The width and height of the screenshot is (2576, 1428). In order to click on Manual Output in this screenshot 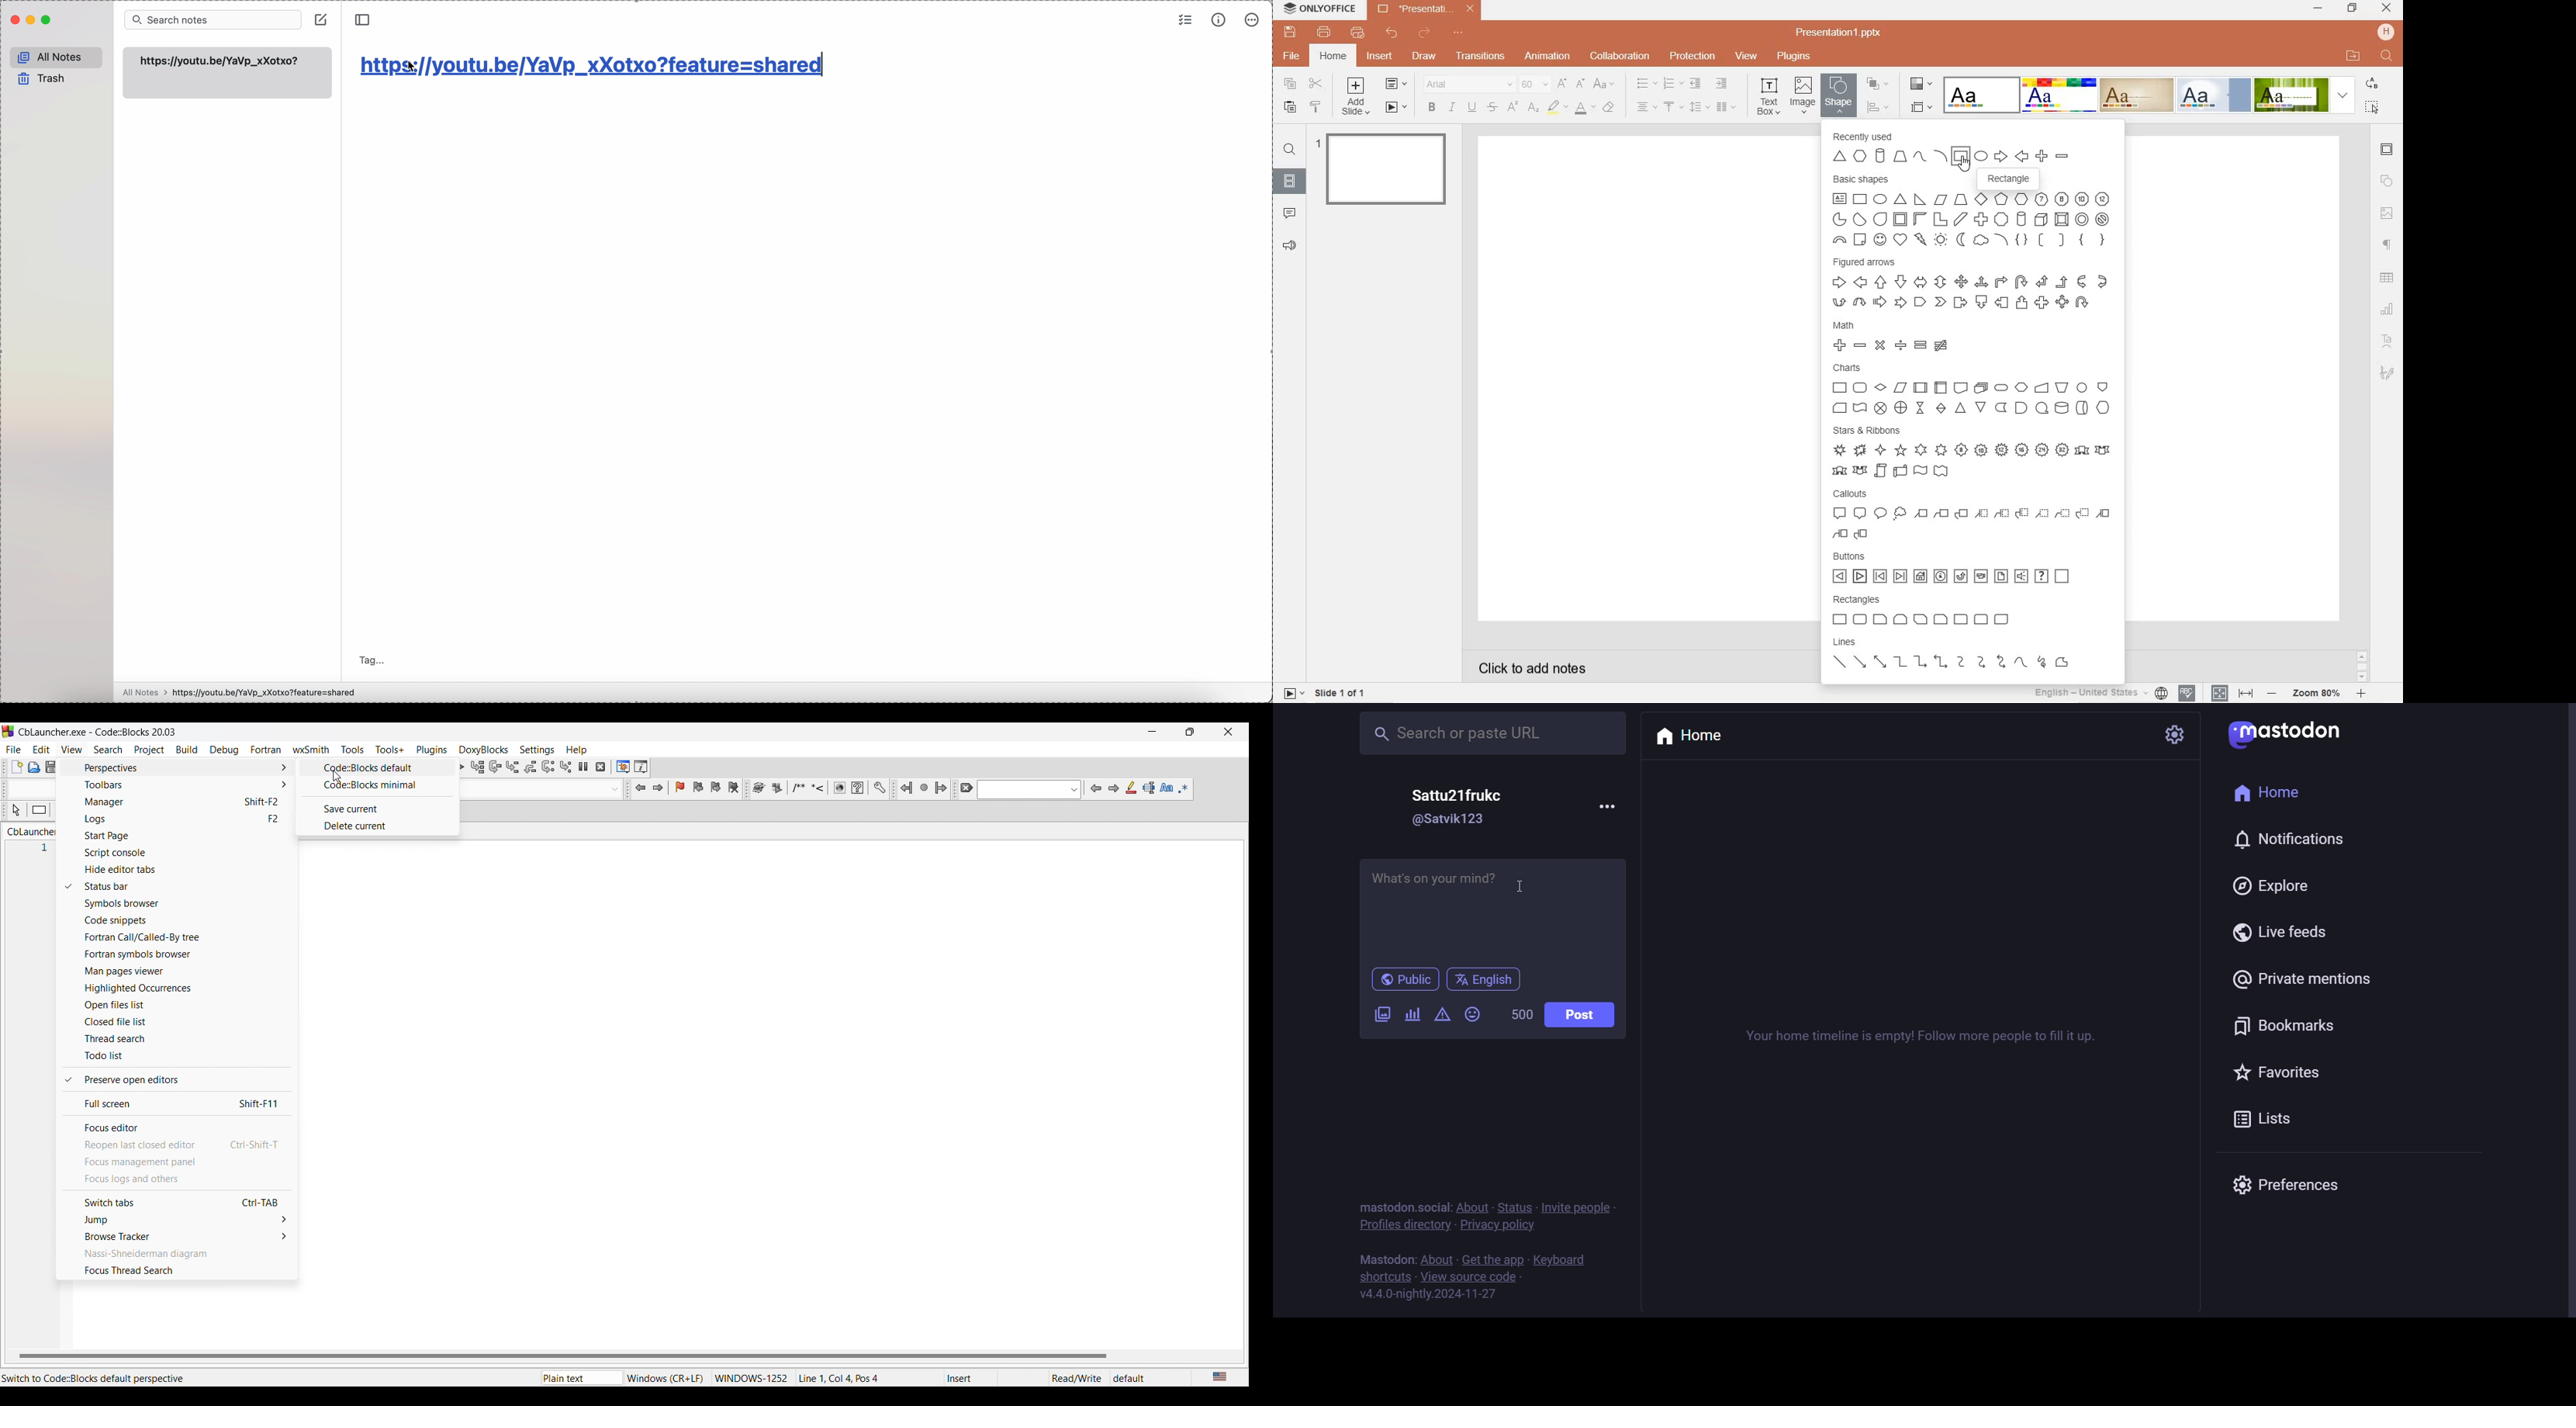, I will do `click(2063, 389)`.